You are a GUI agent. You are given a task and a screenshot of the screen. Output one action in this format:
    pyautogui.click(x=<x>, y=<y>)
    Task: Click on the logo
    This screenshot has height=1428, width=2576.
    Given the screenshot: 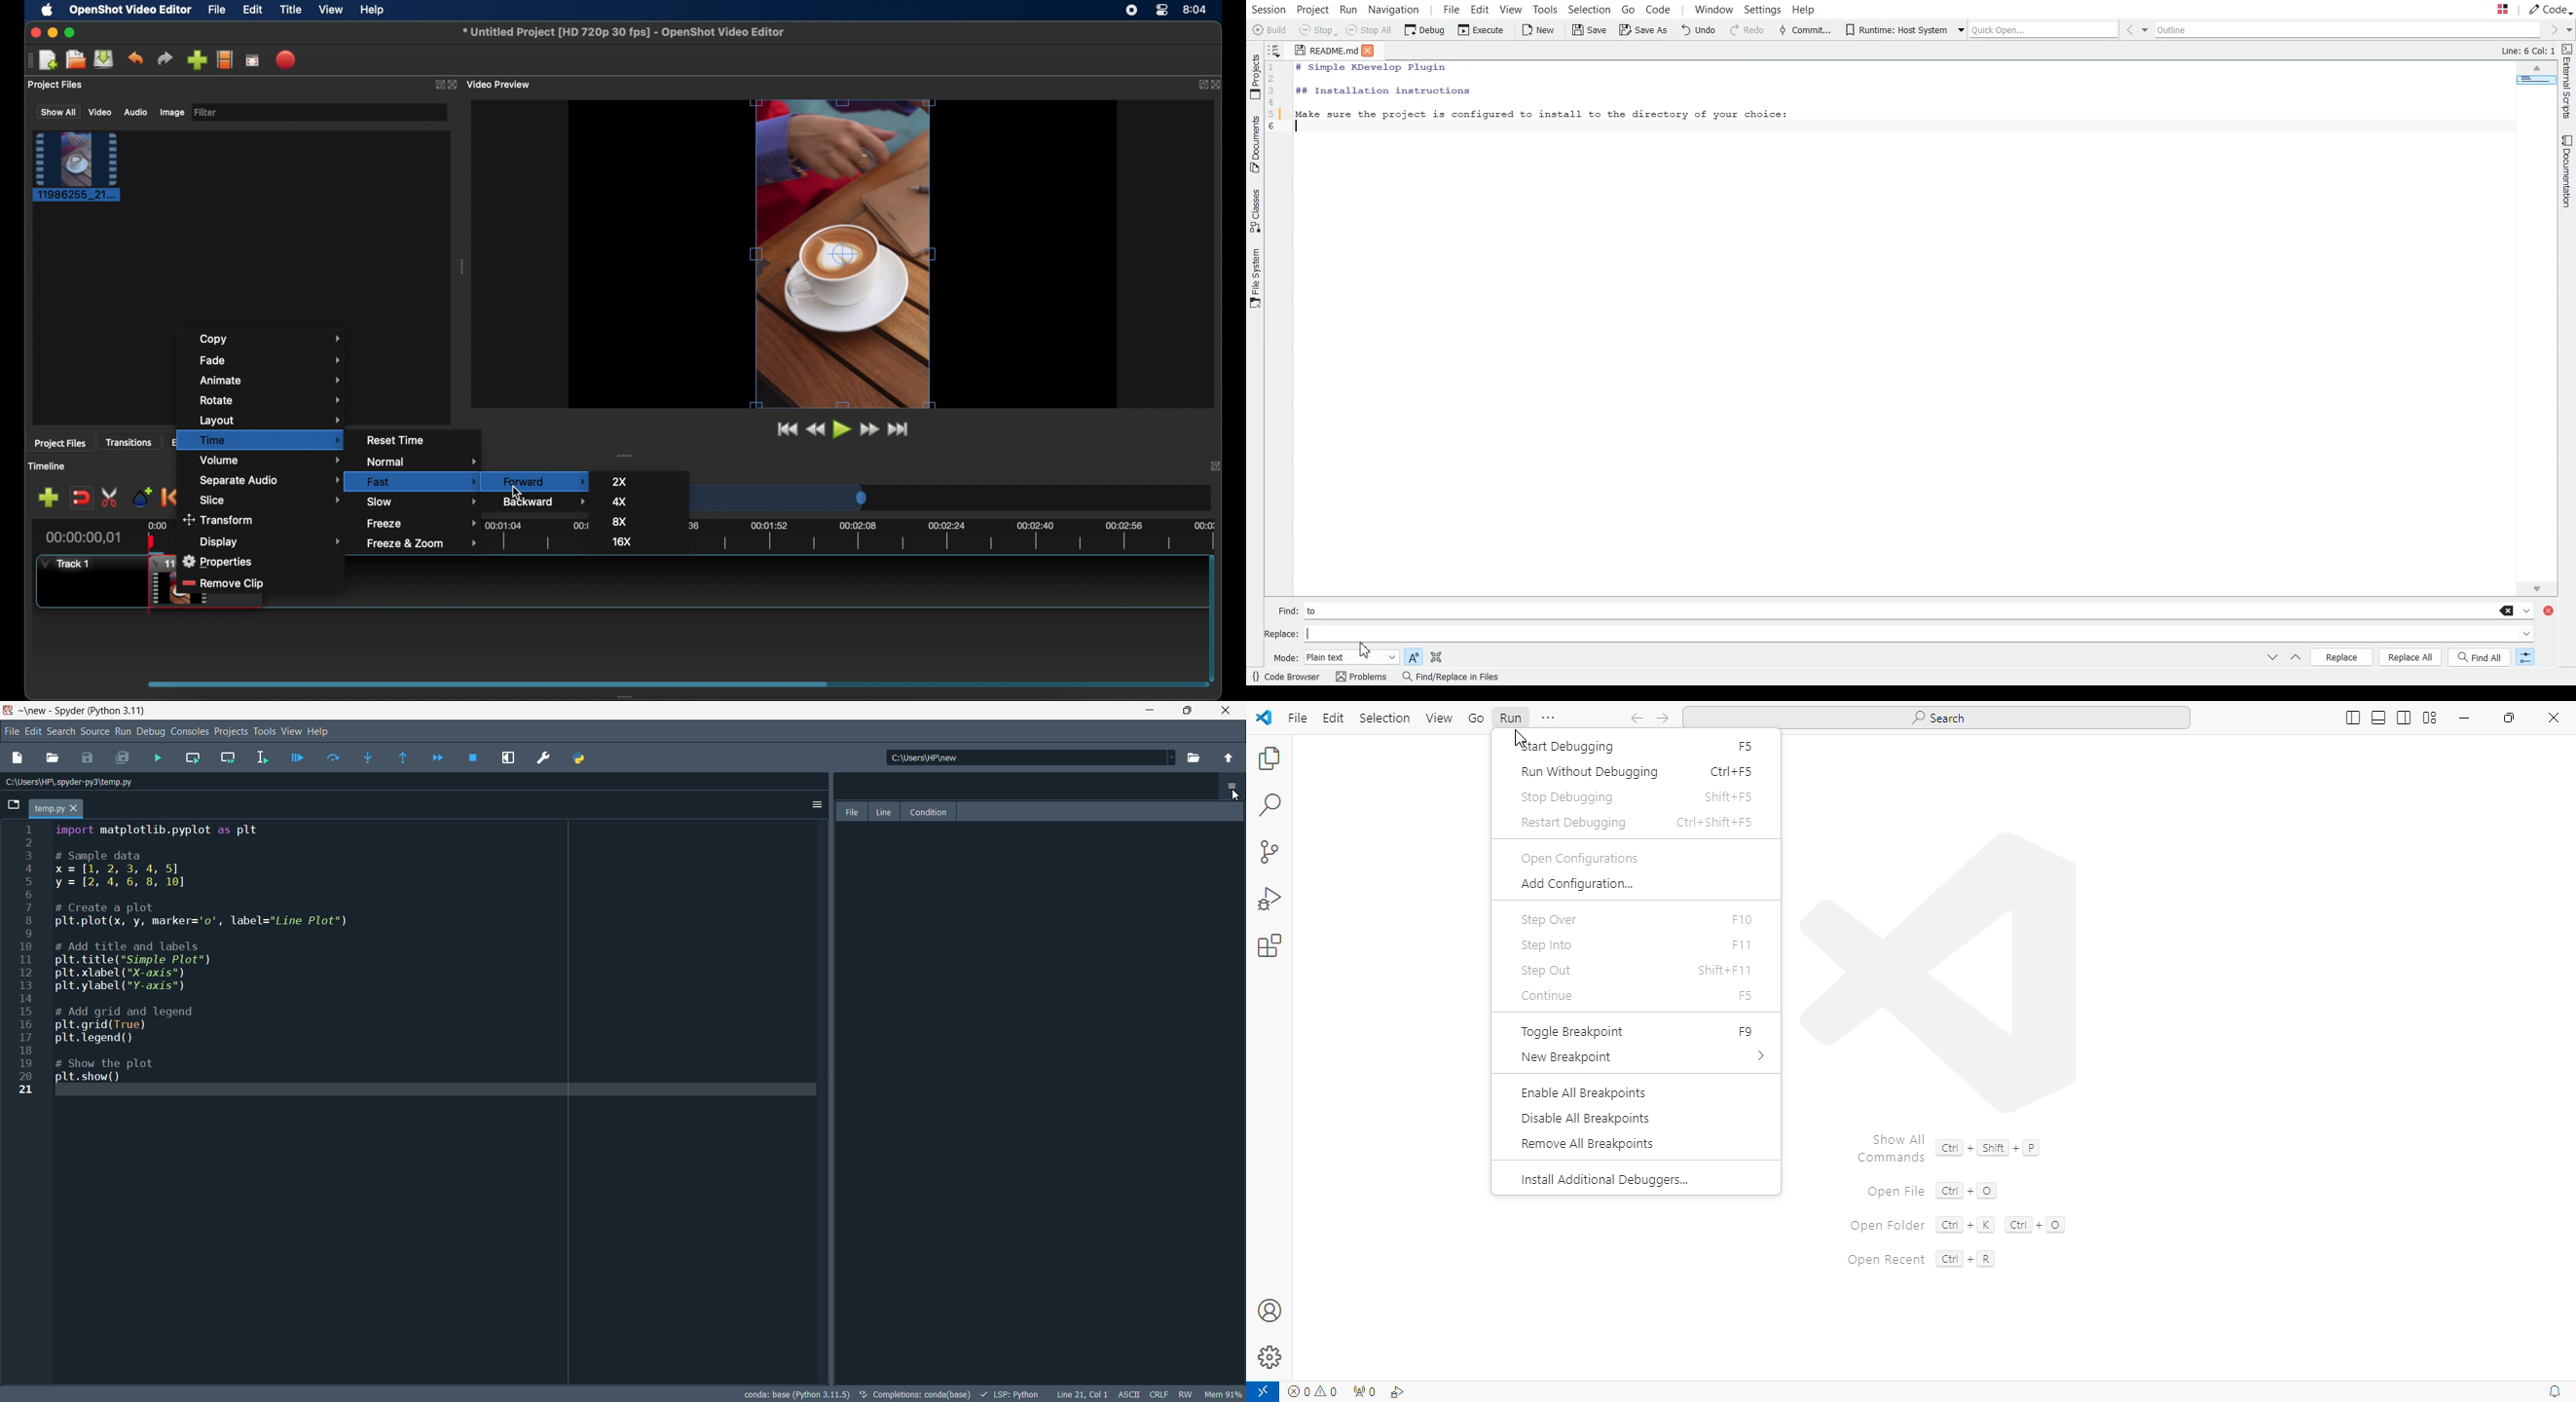 What is the action you would take?
    pyautogui.click(x=1265, y=718)
    